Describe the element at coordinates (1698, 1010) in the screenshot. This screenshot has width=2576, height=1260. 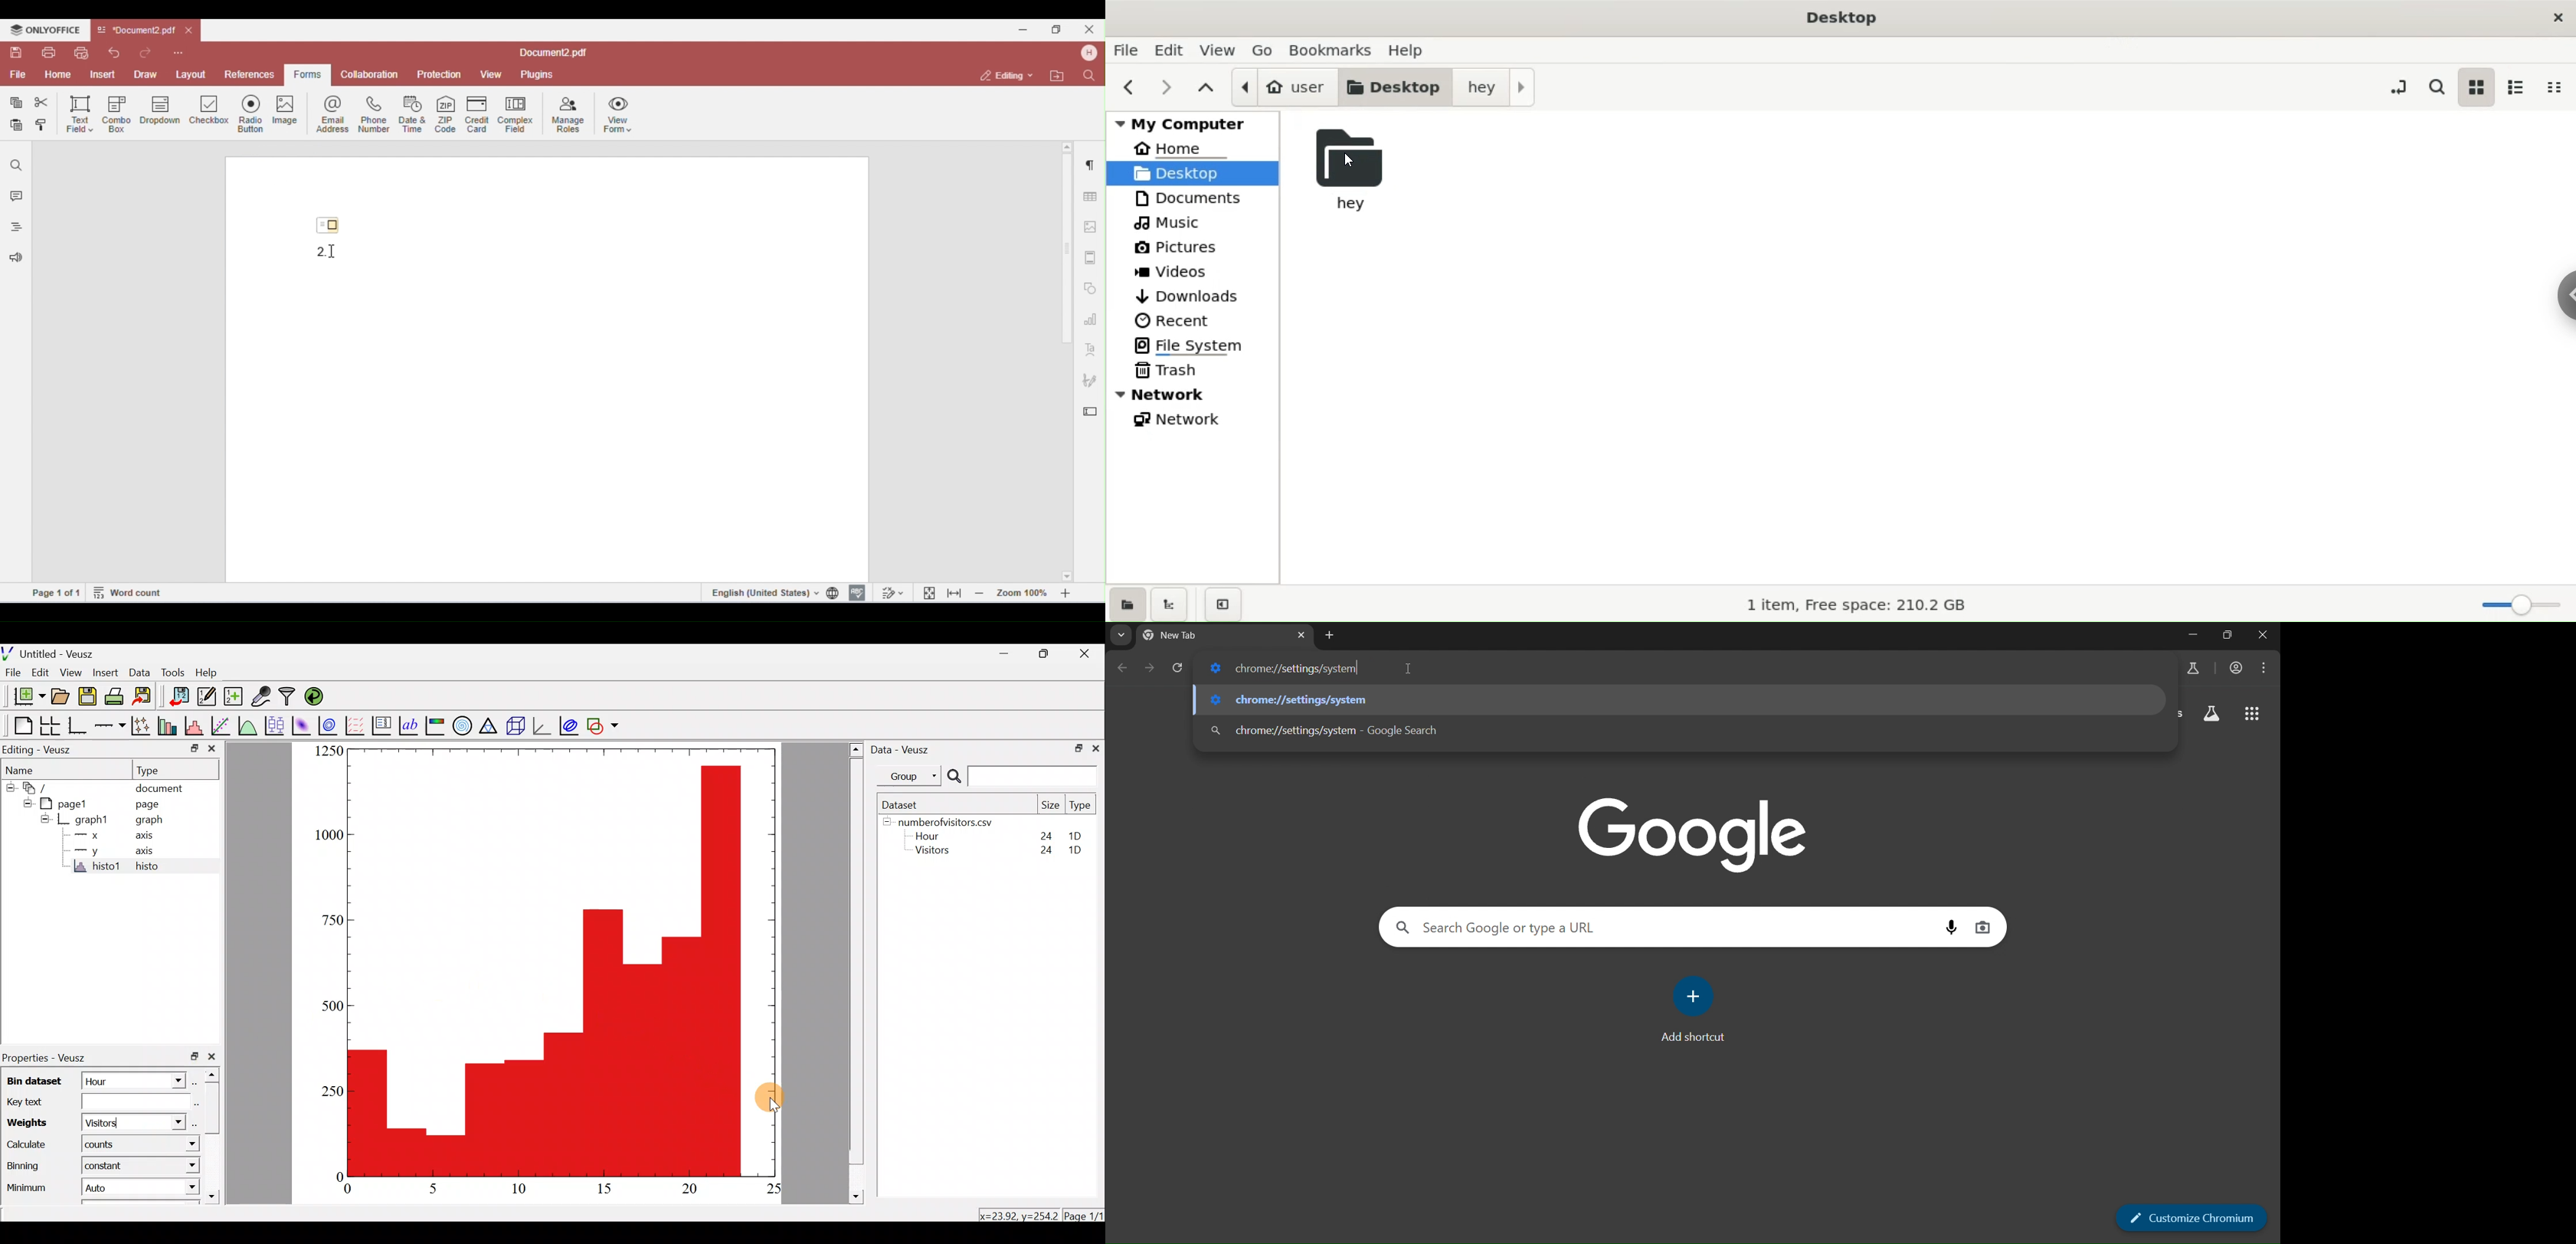
I see `add shortcut` at that location.